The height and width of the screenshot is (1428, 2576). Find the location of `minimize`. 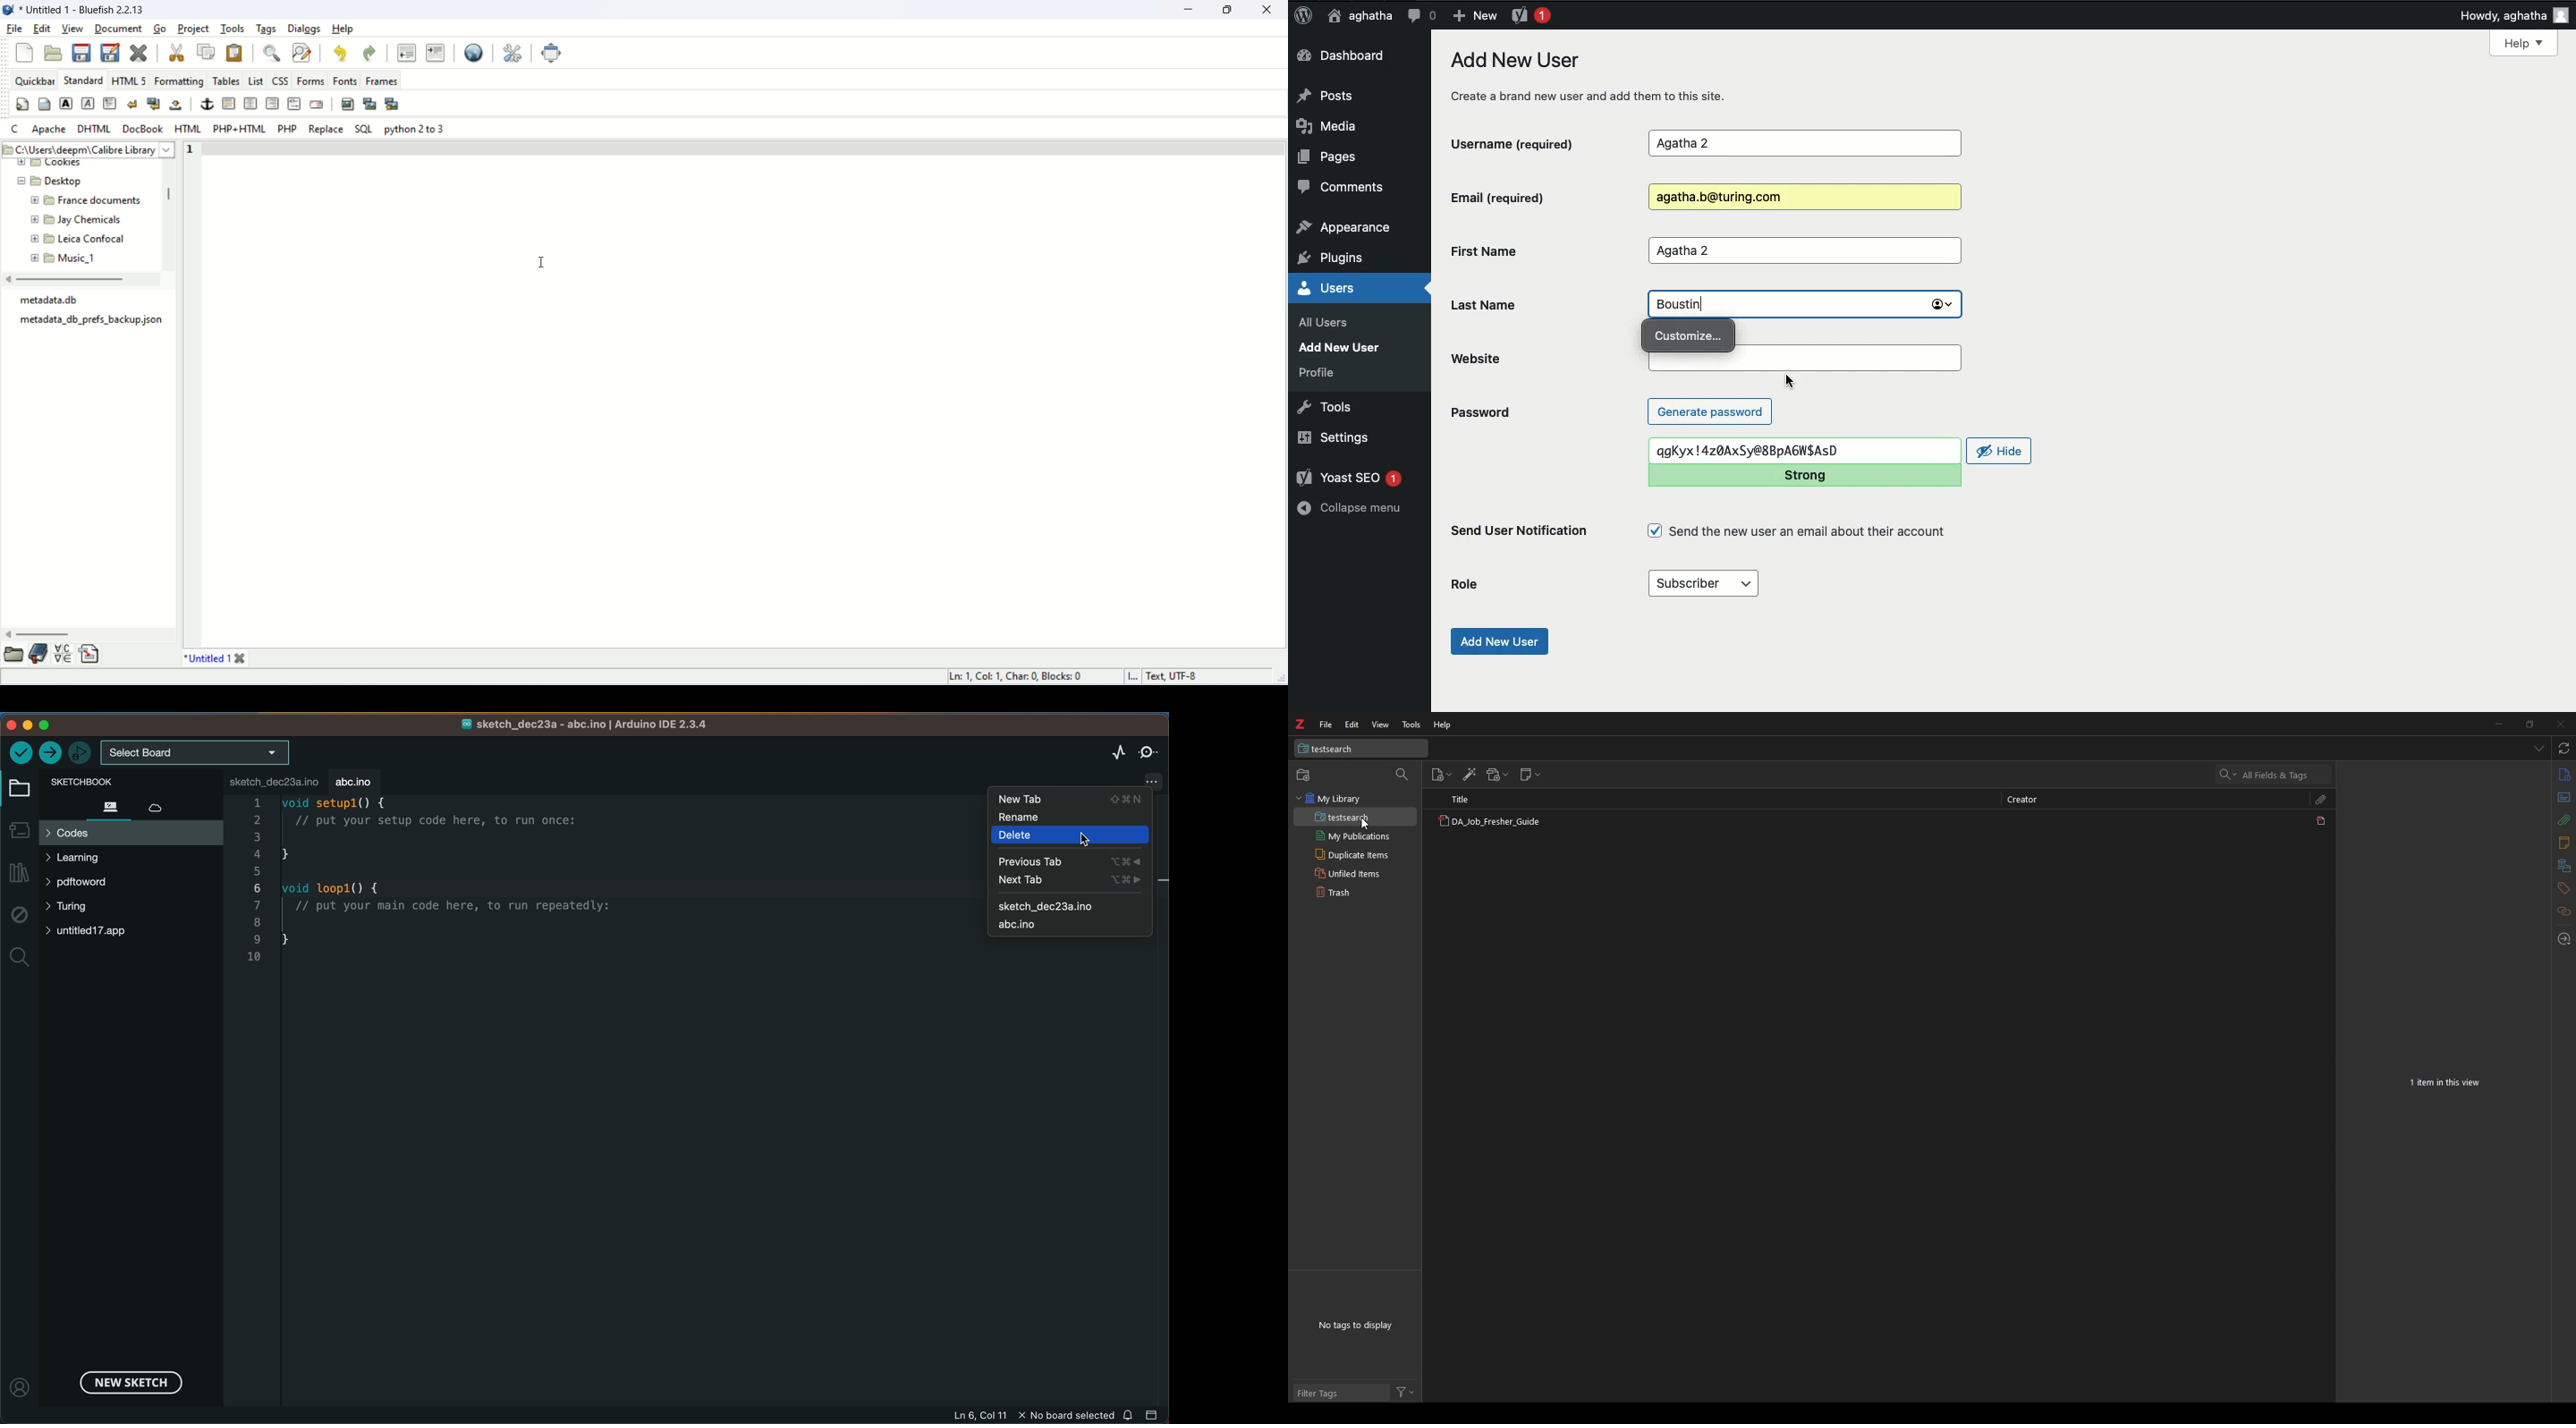

minimize is located at coordinates (1195, 10).